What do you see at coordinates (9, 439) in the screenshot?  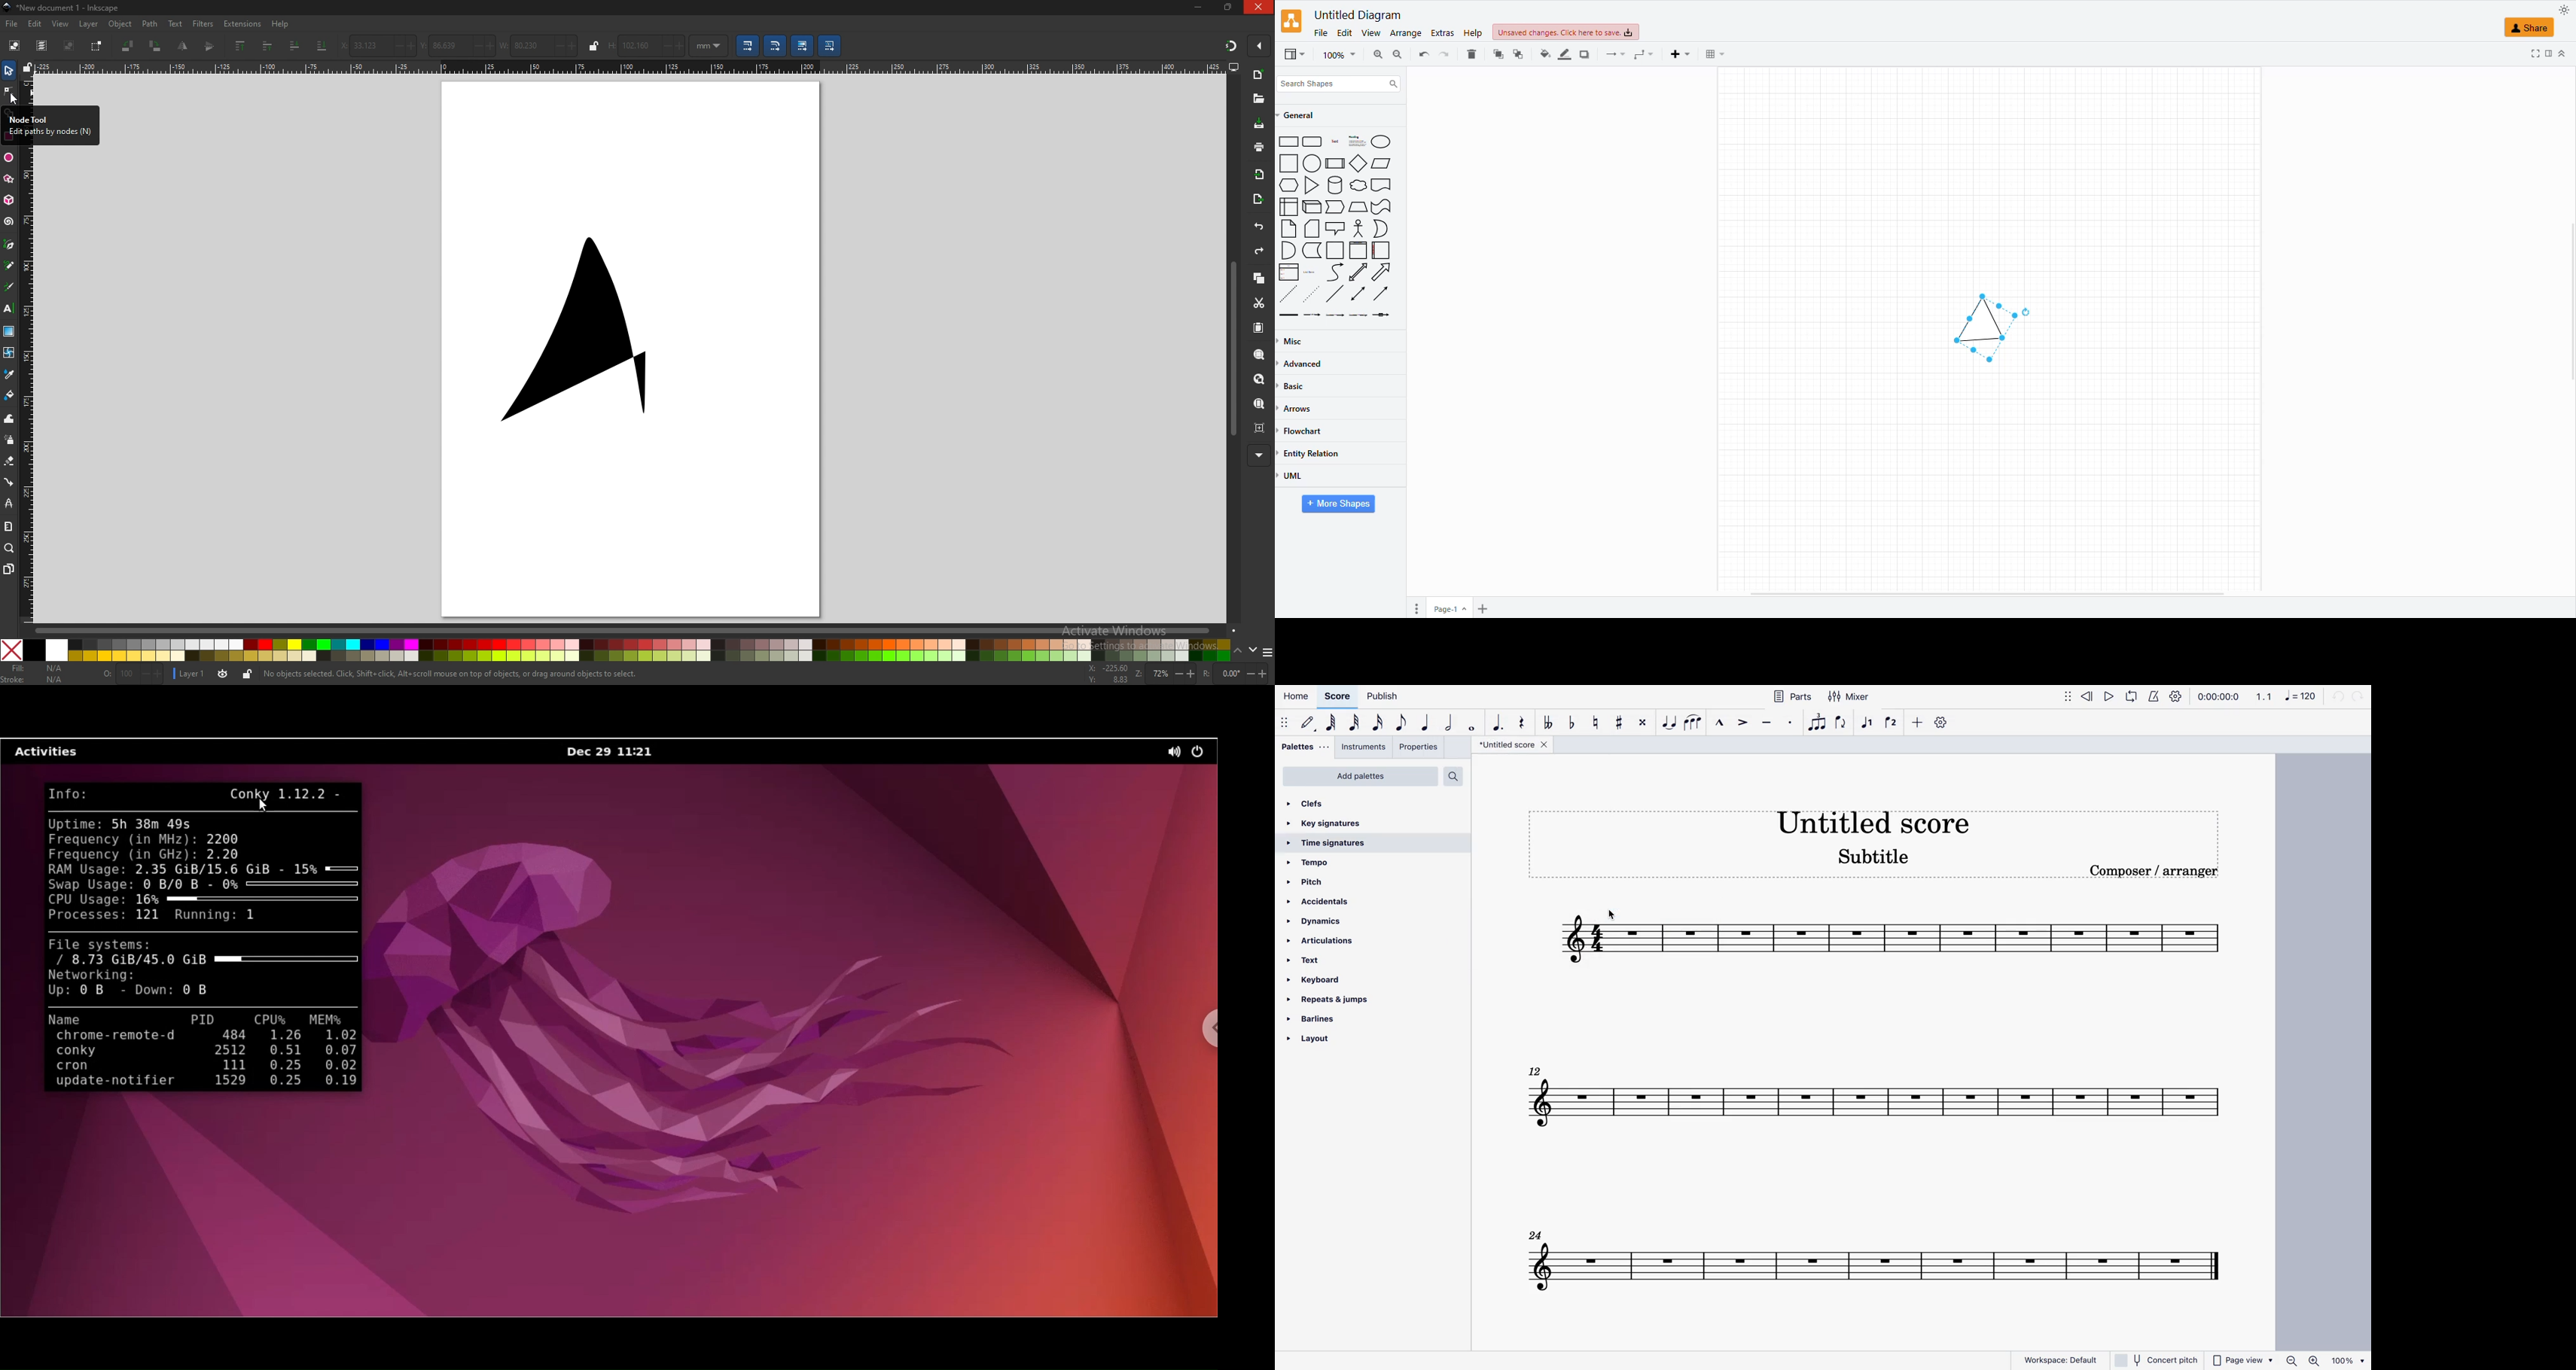 I see `spray` at bounding box center [9, 439].